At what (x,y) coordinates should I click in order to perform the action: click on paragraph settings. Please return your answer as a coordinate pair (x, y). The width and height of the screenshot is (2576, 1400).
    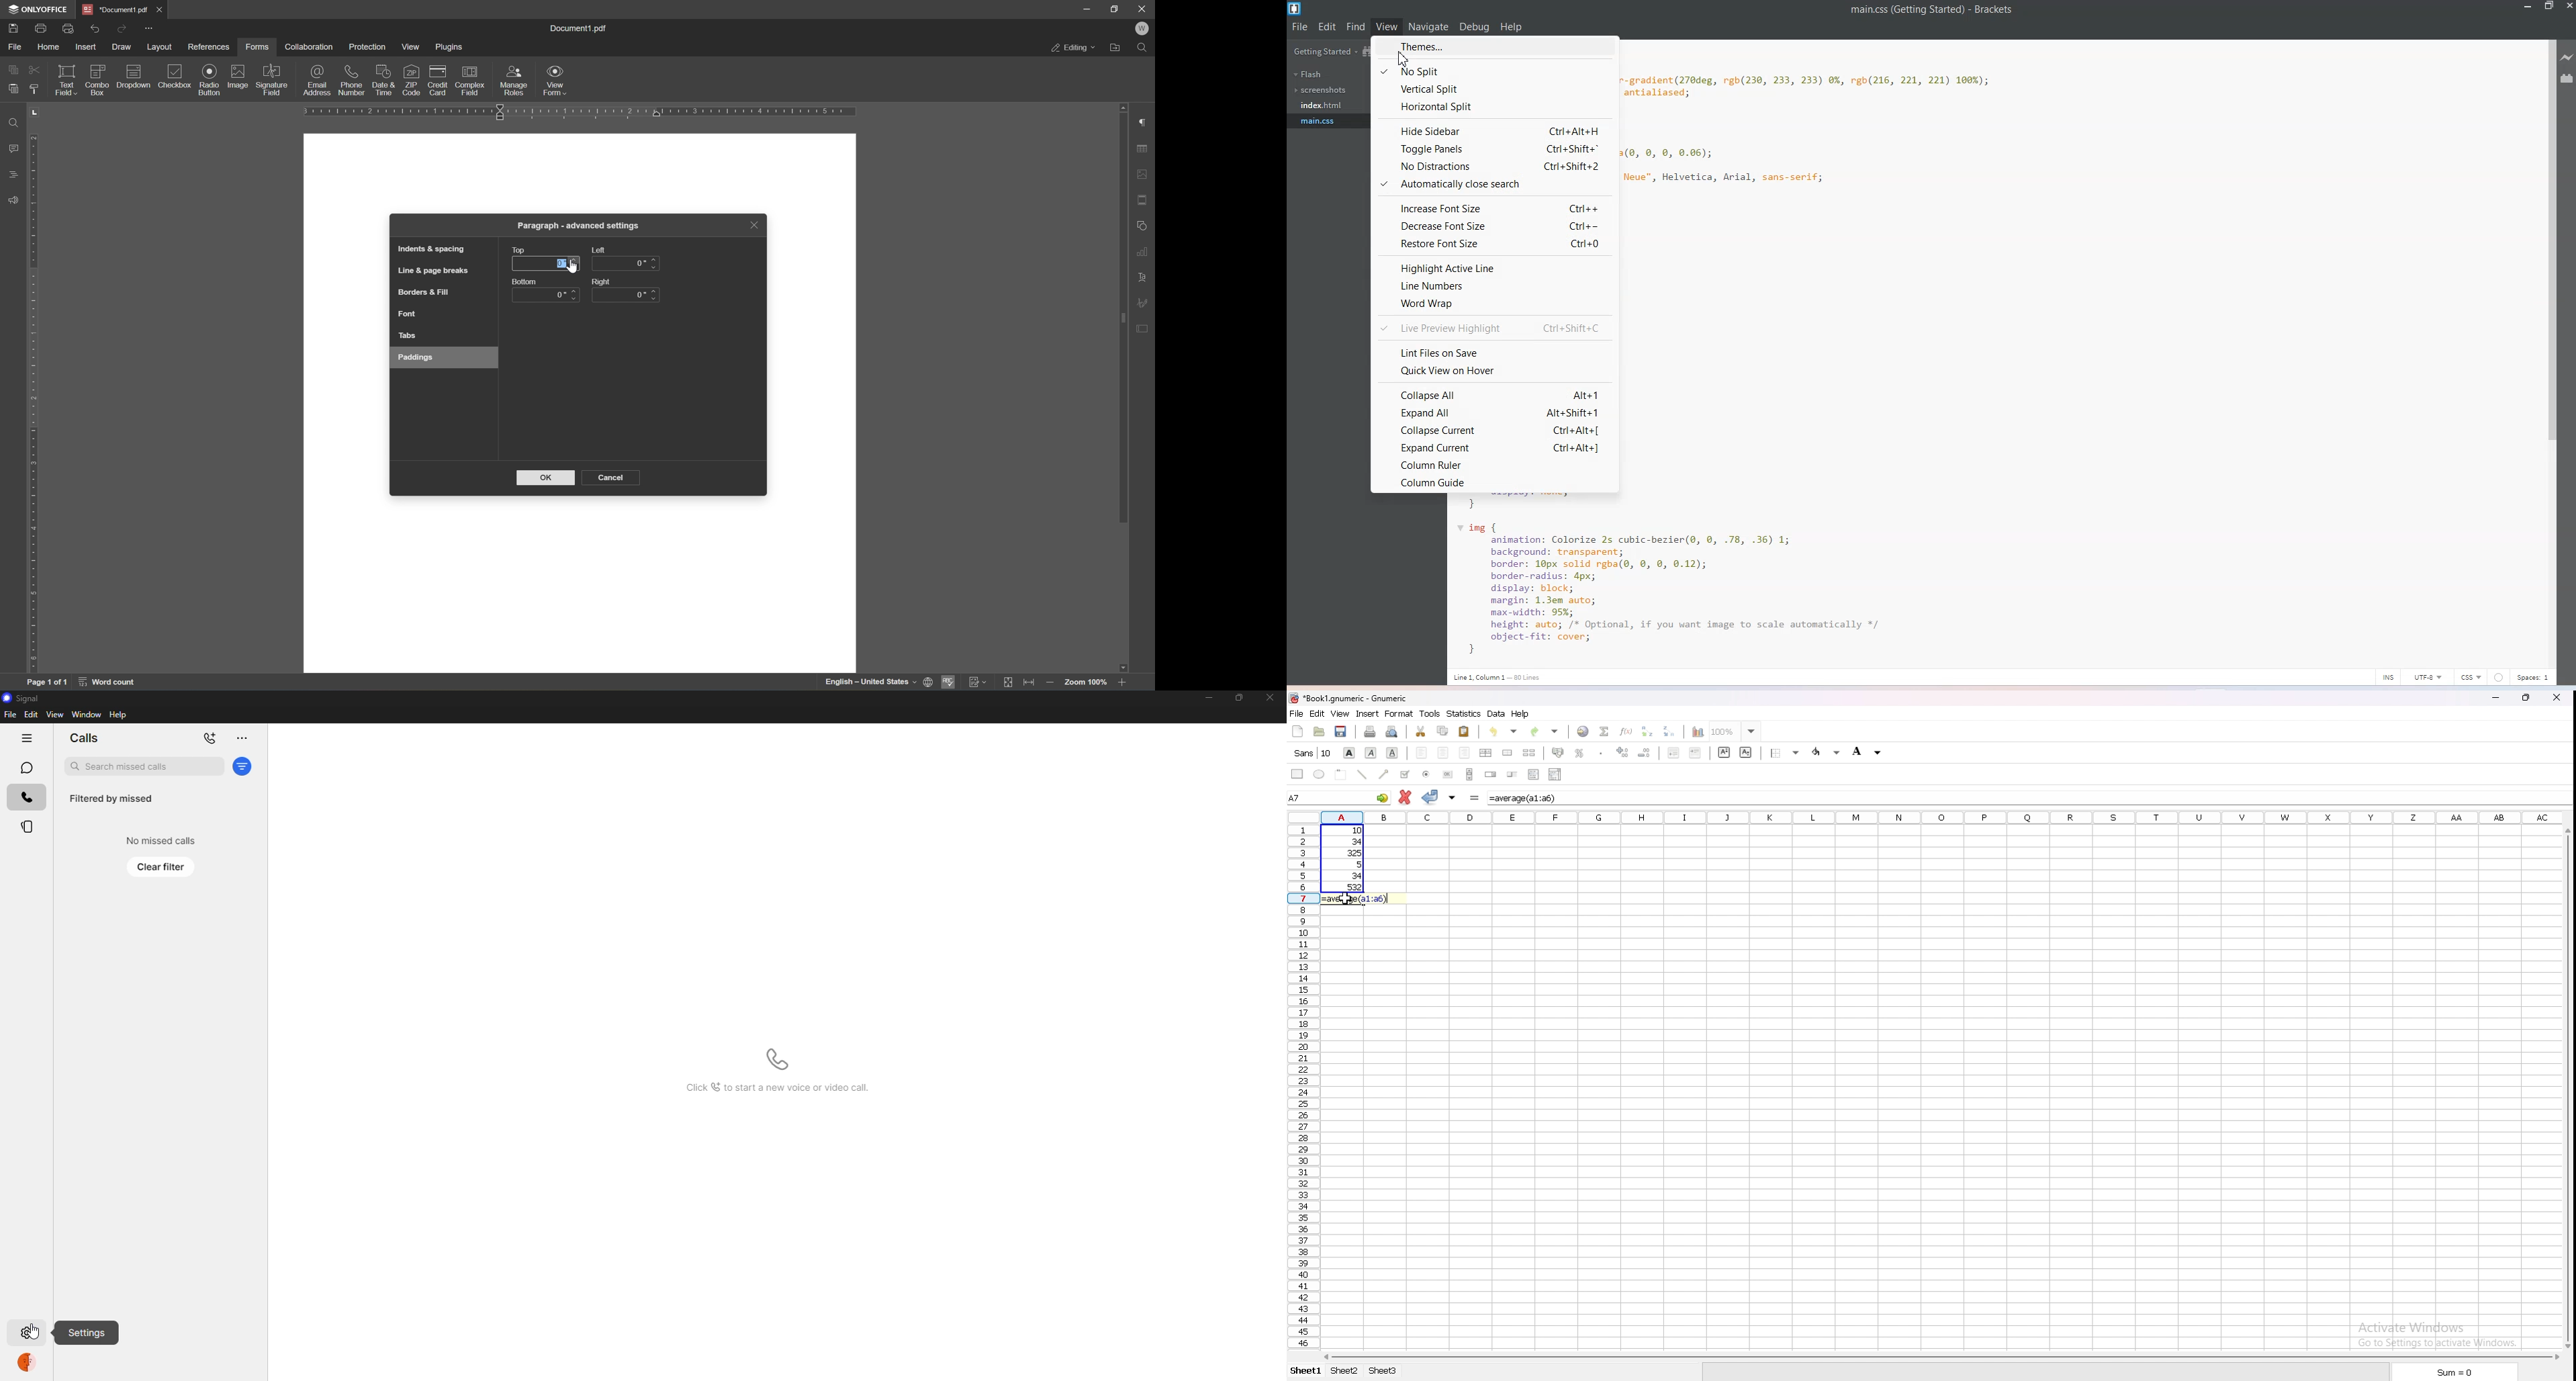
    Looking at the image, I should click on (1145, 123).